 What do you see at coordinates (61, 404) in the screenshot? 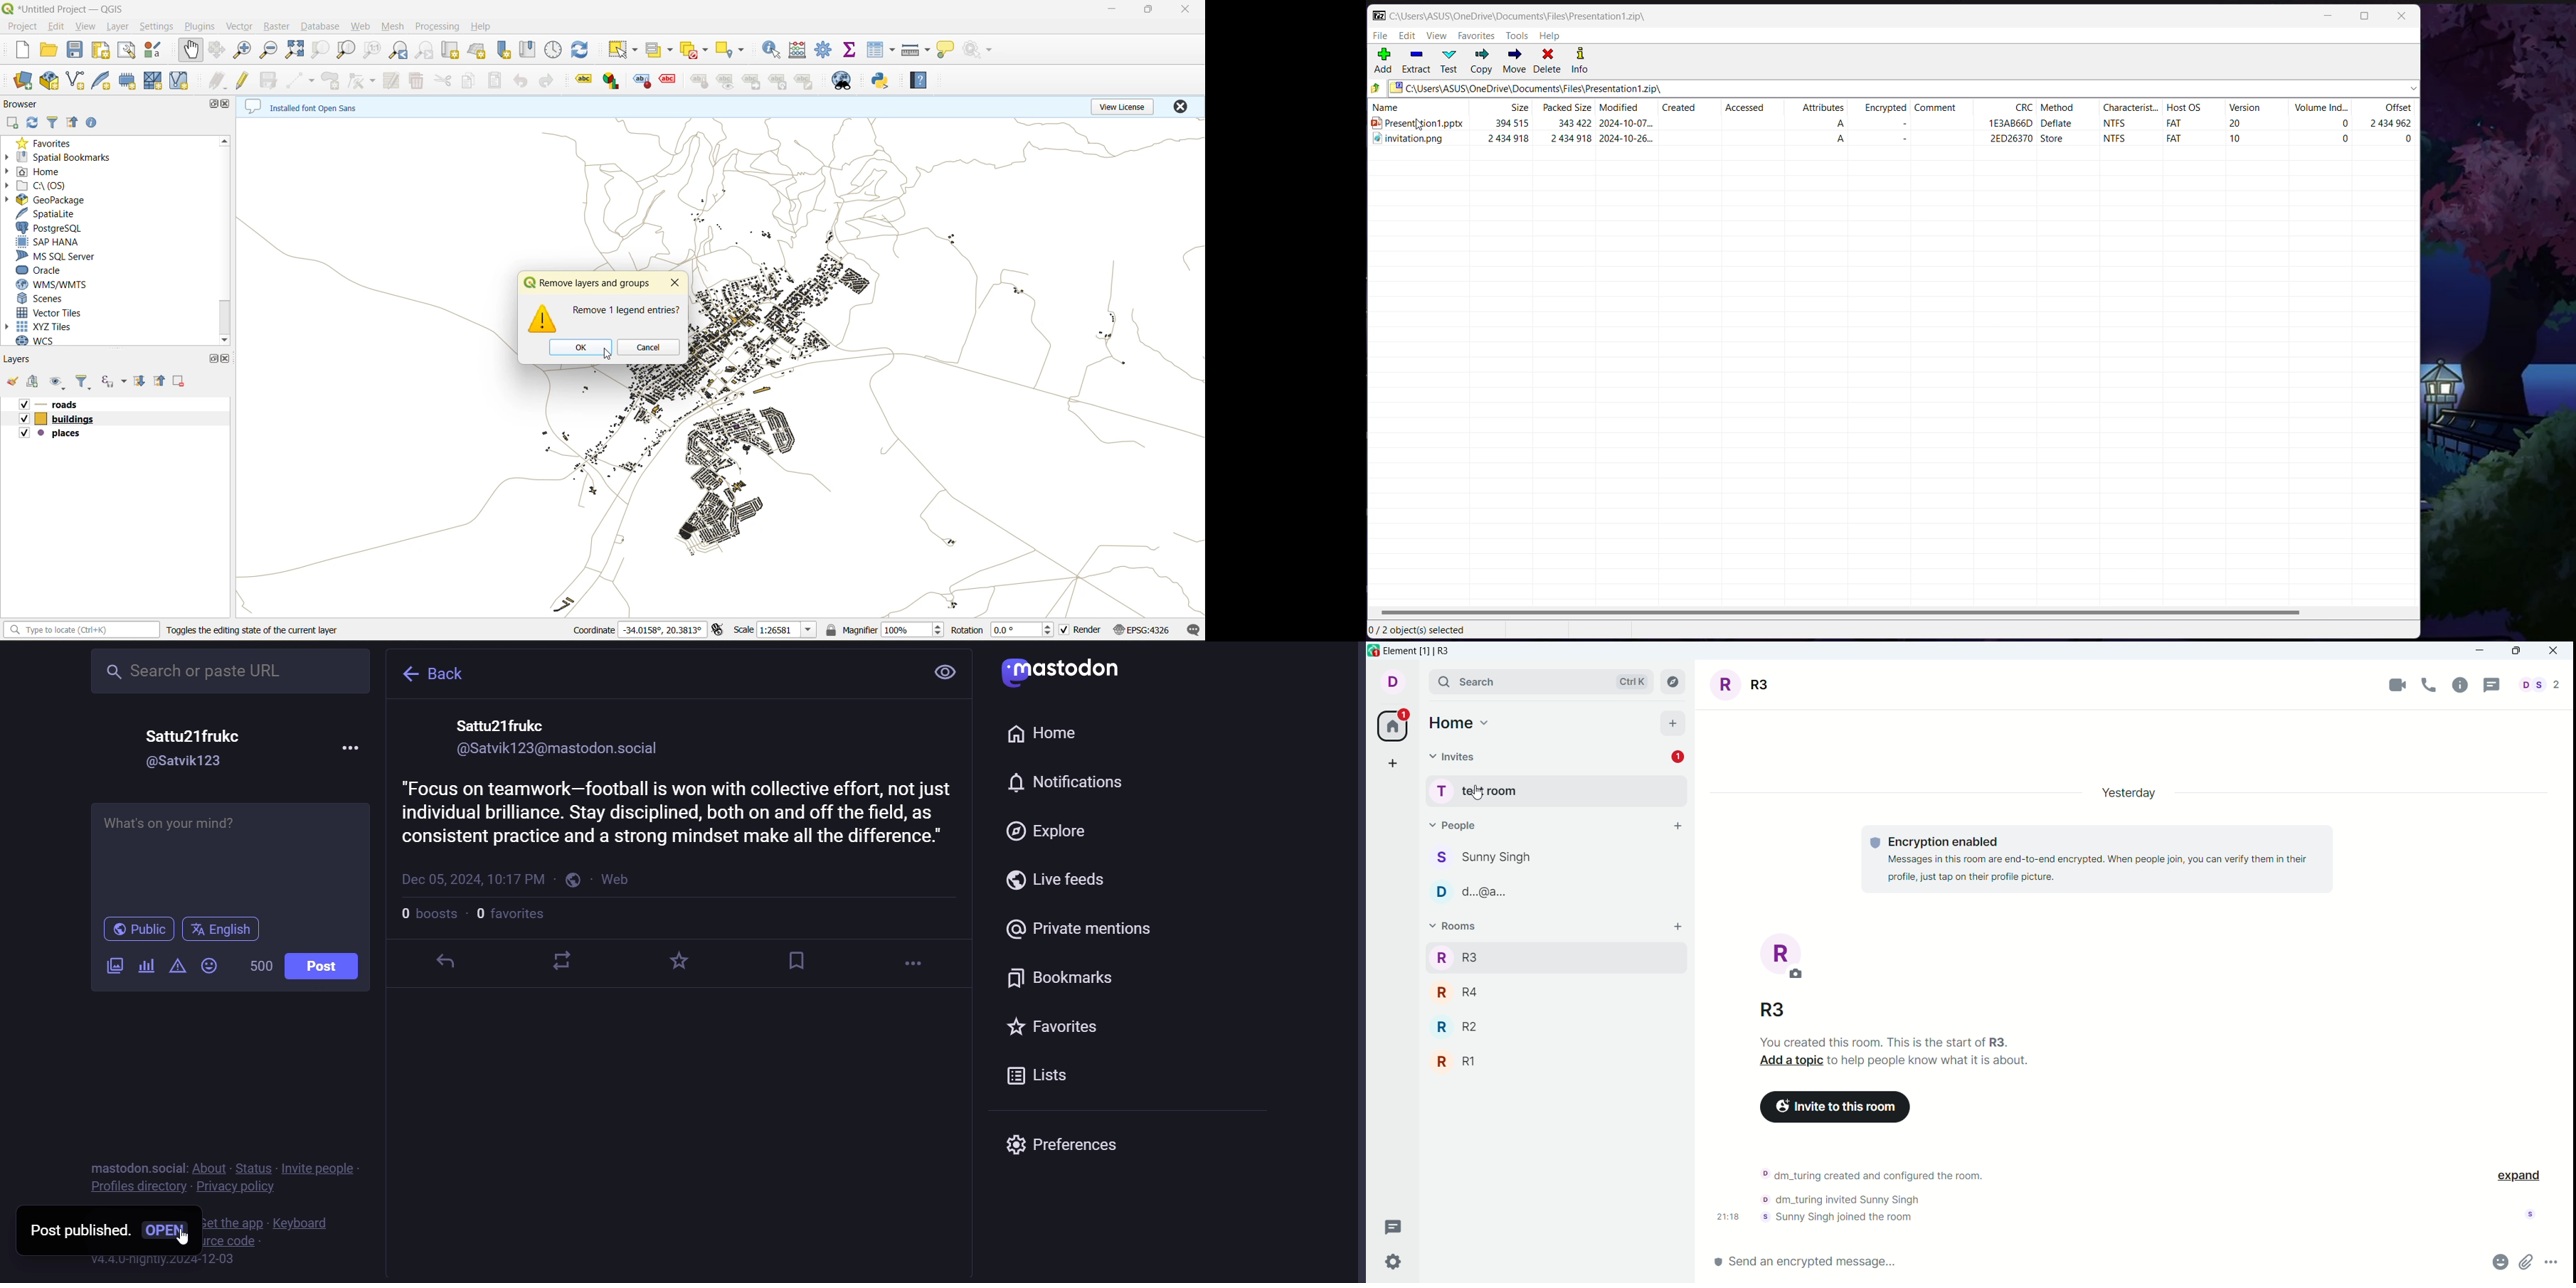
I see `roads layer` at bounding box center [61, 404].